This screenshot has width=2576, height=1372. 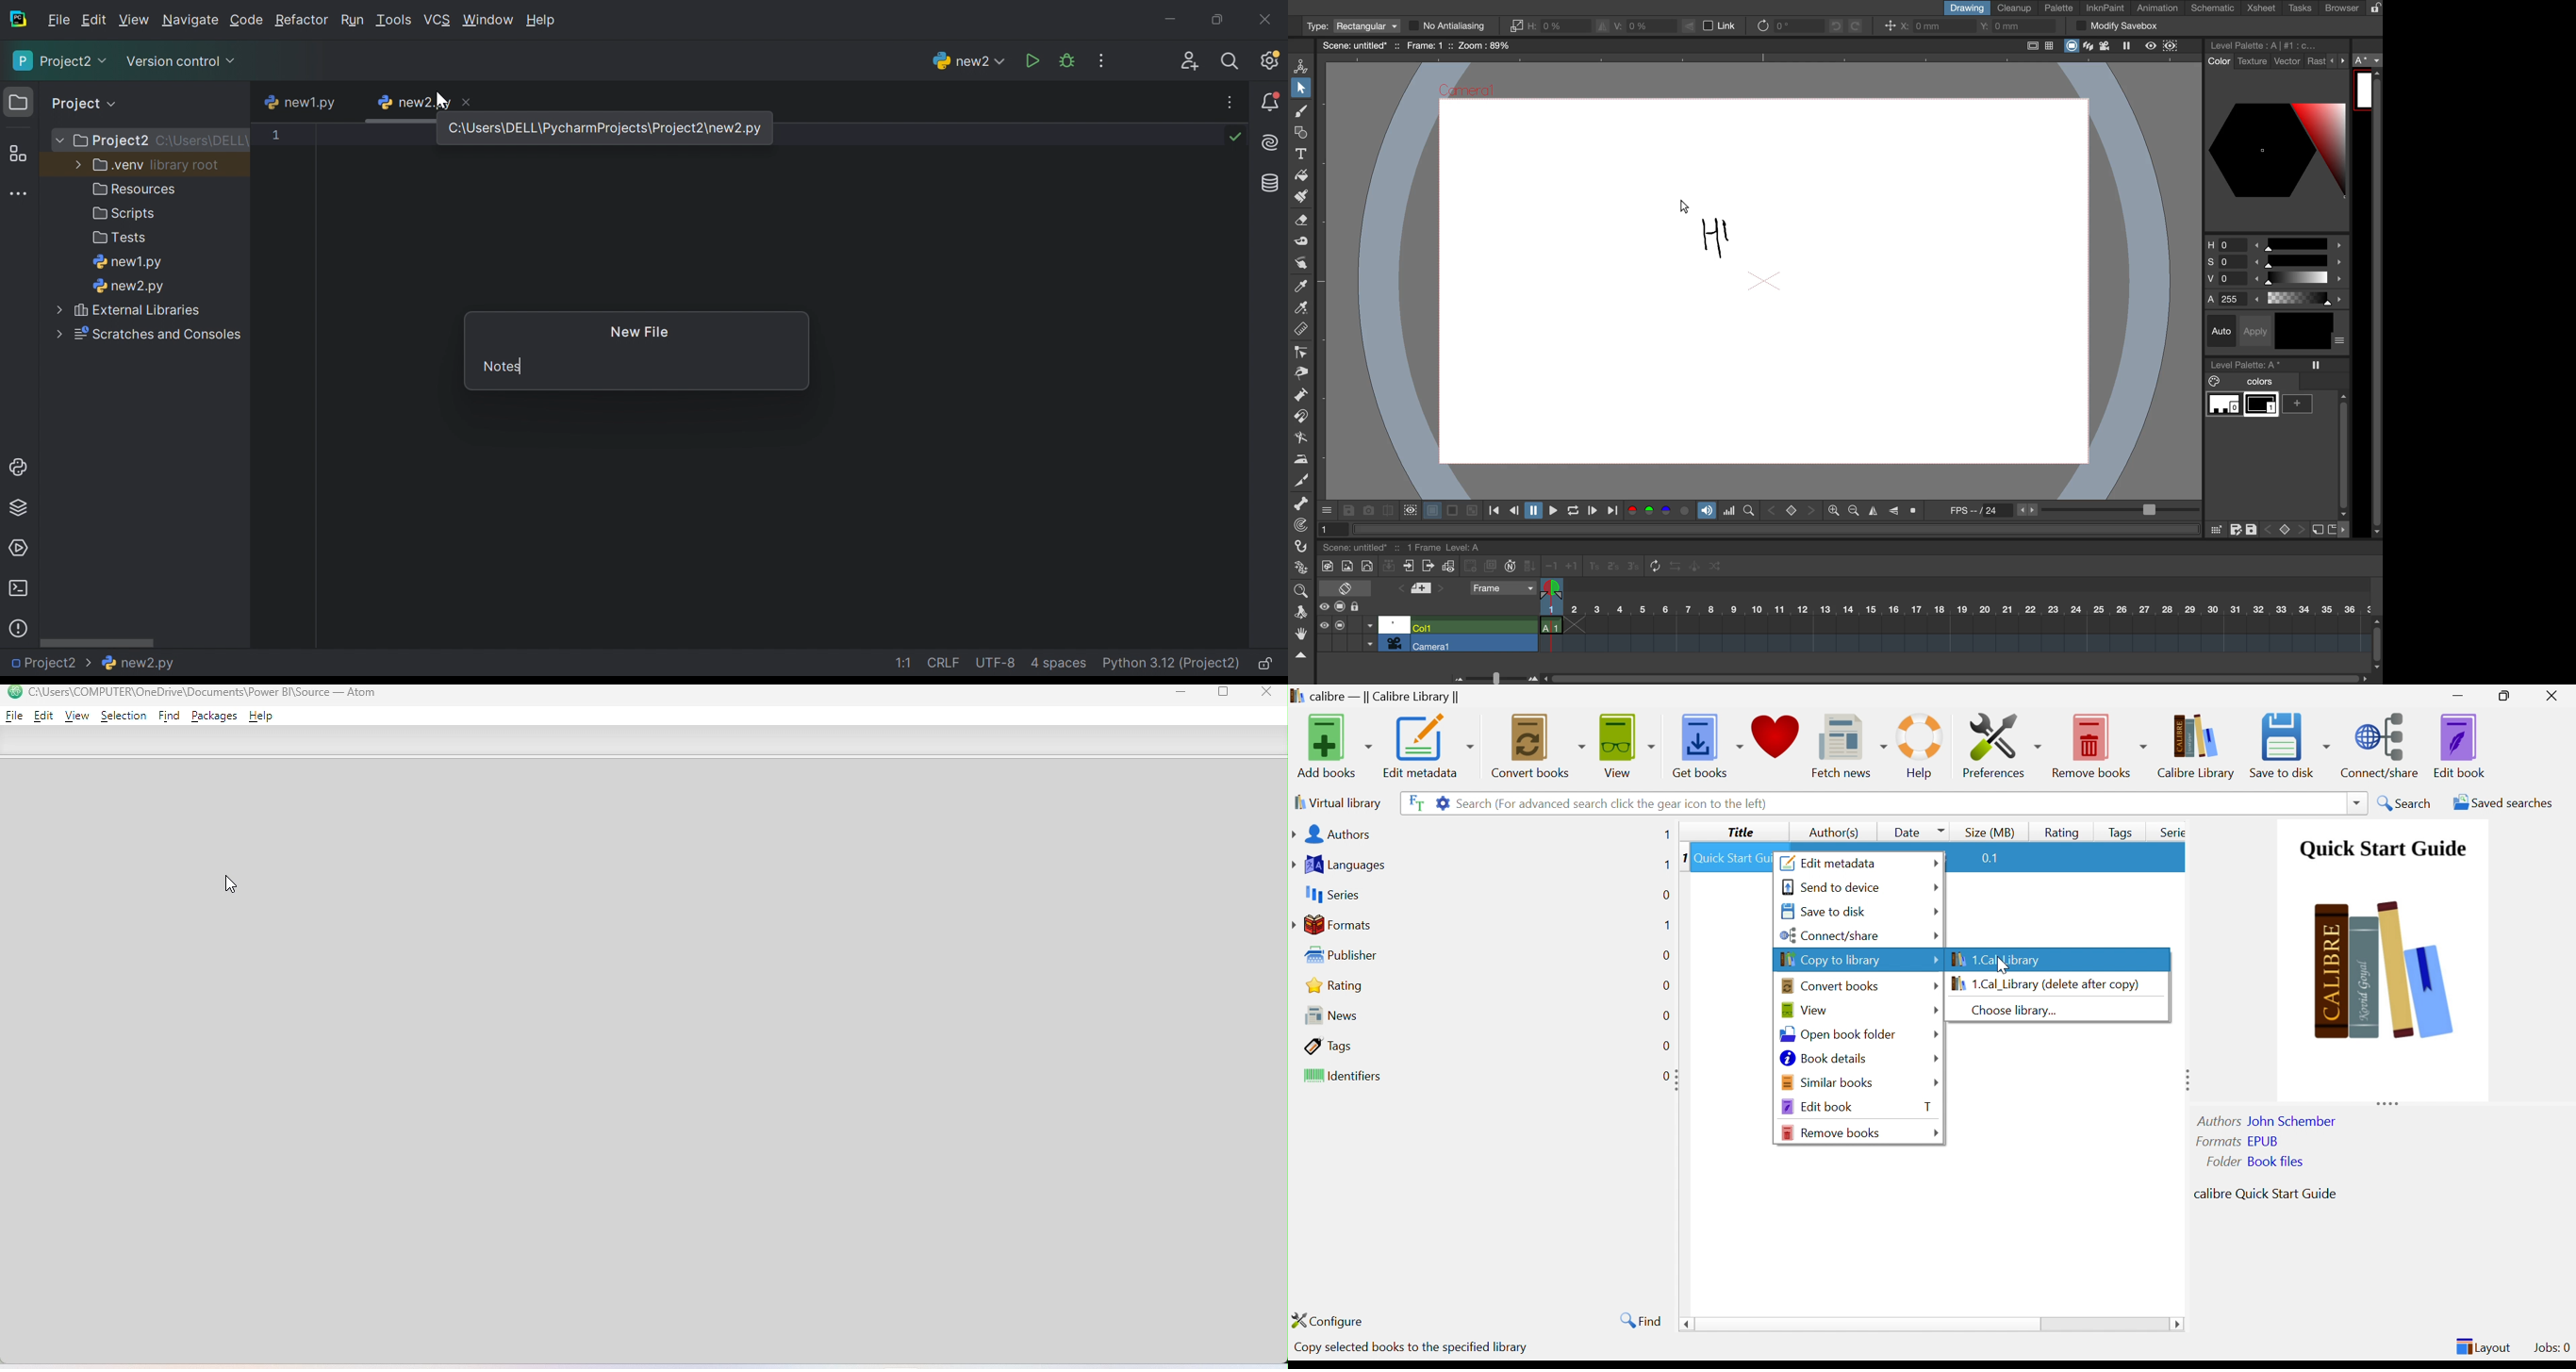 What do you see at coordinates (1935, 1133) in the screenshot?
I see `Drop Down` at bounding box center [1935, 1133].